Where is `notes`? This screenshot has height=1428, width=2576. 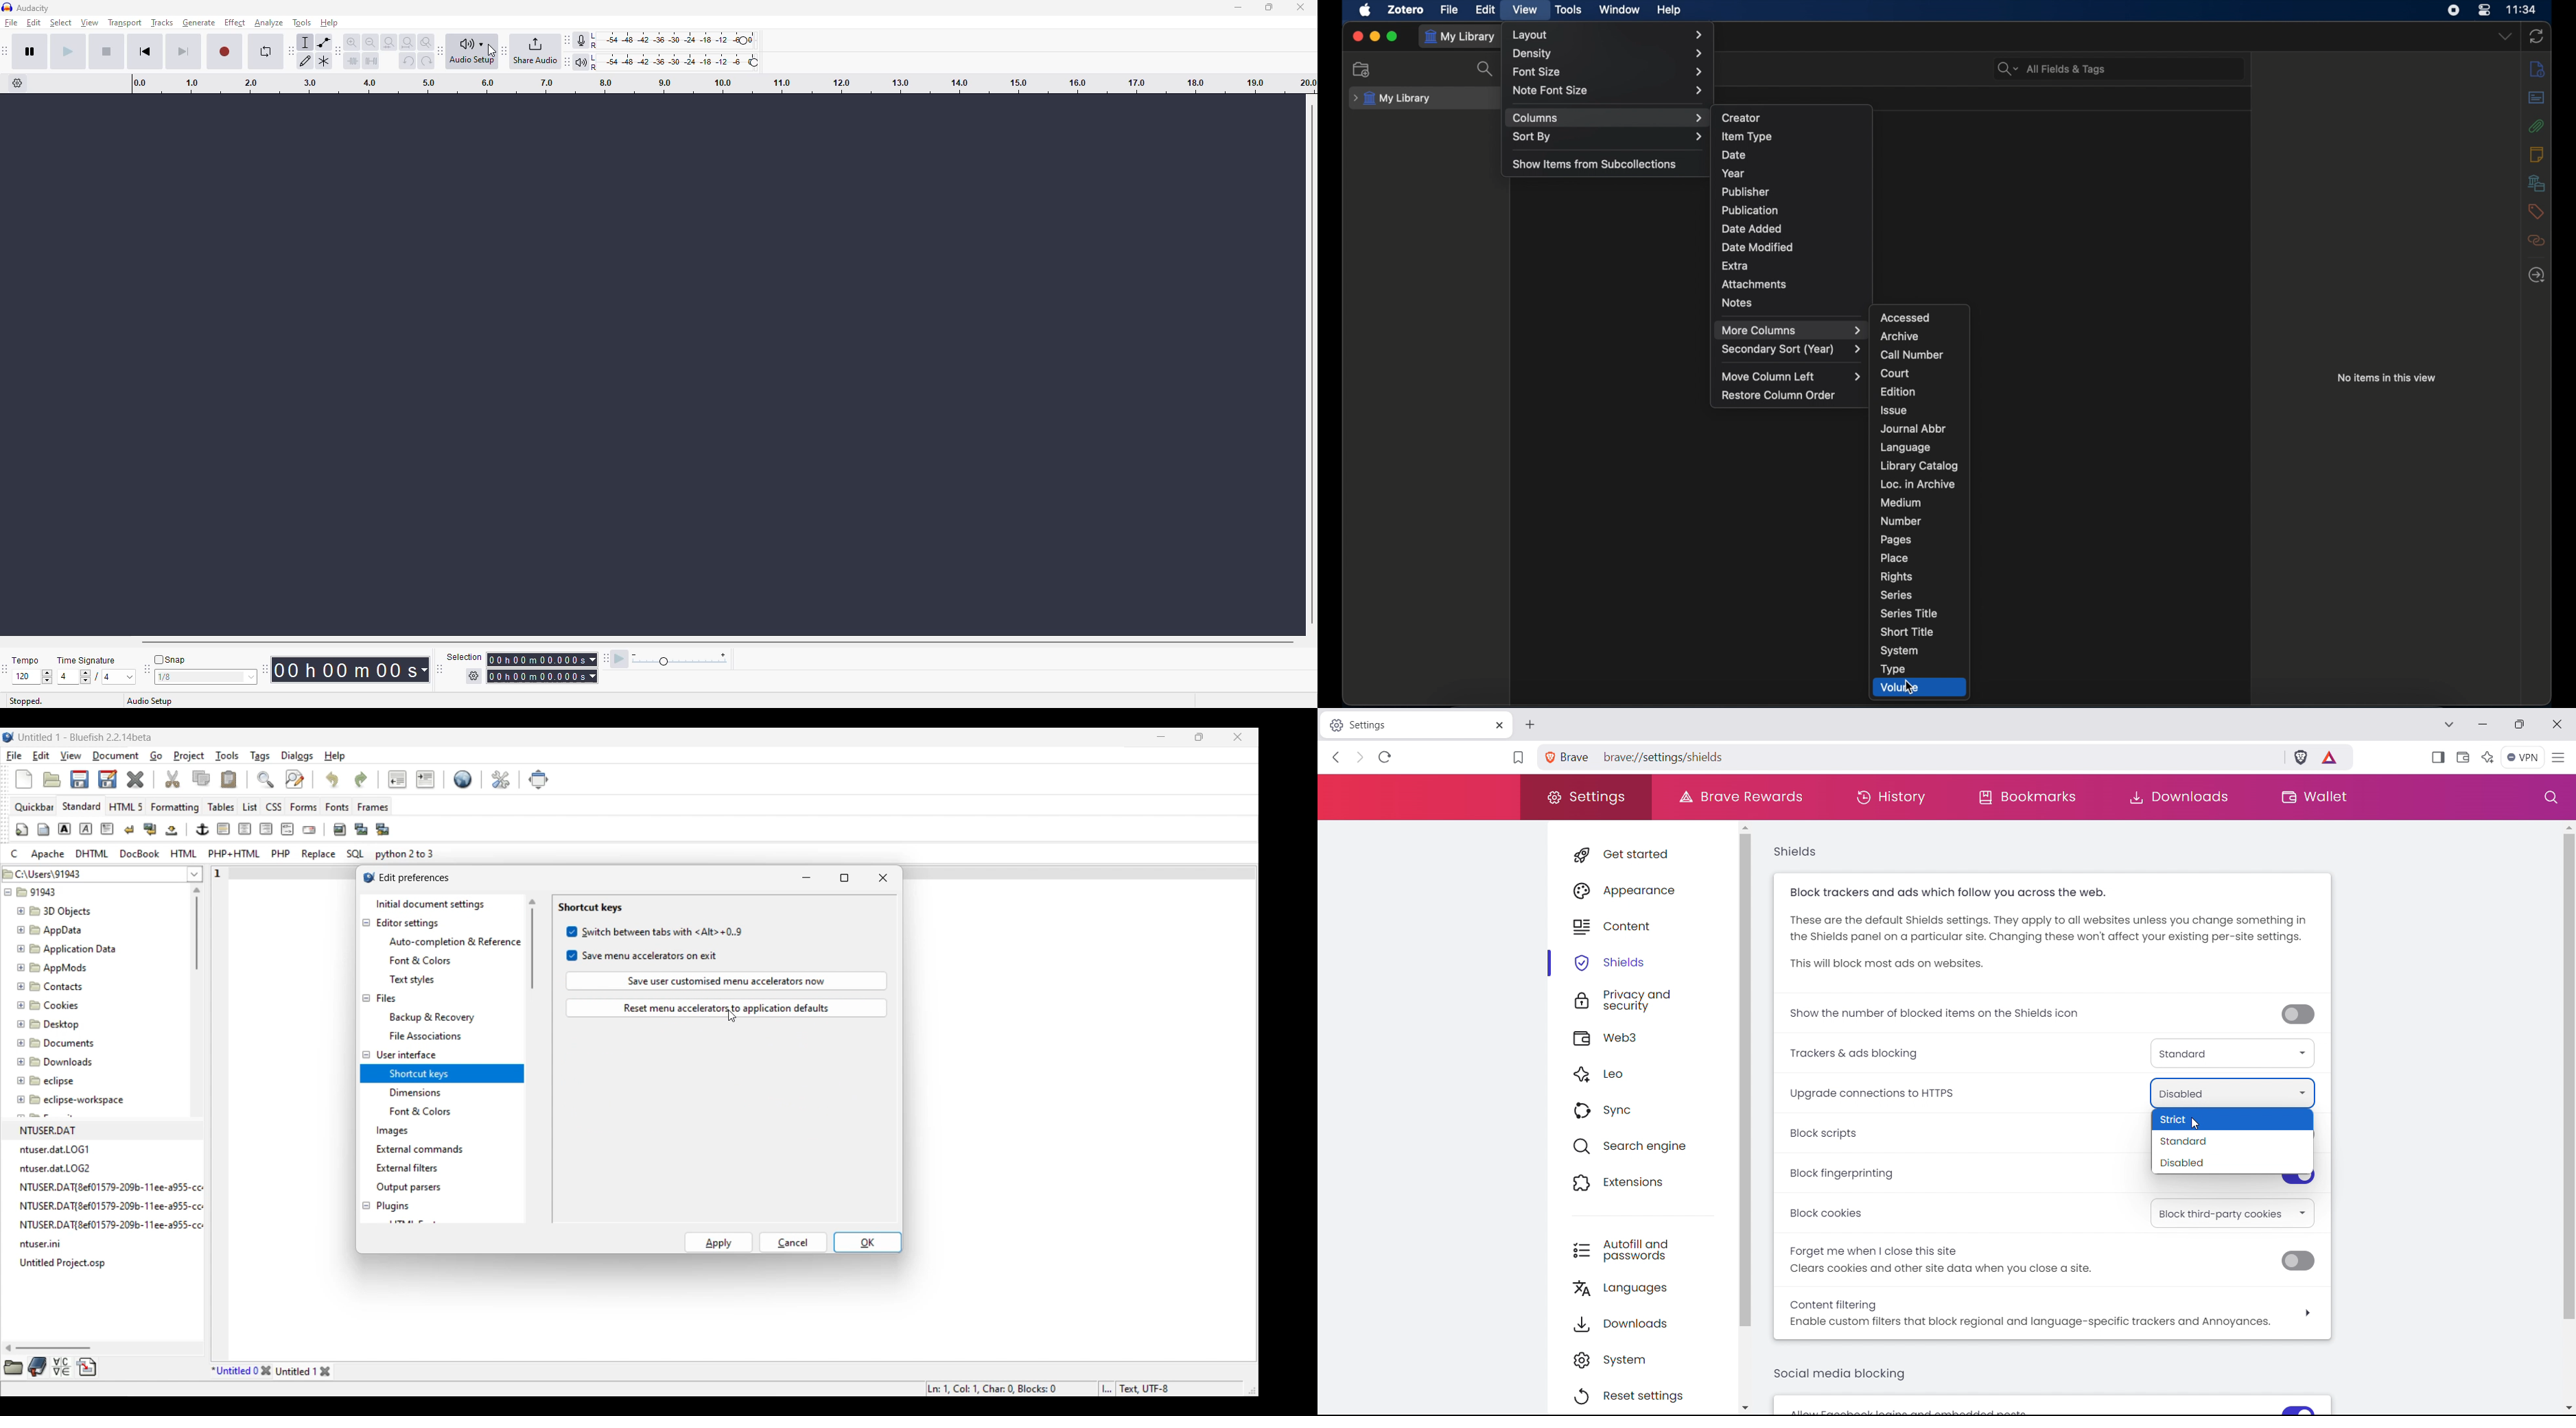 notes is located at coordinates (1737, 303).